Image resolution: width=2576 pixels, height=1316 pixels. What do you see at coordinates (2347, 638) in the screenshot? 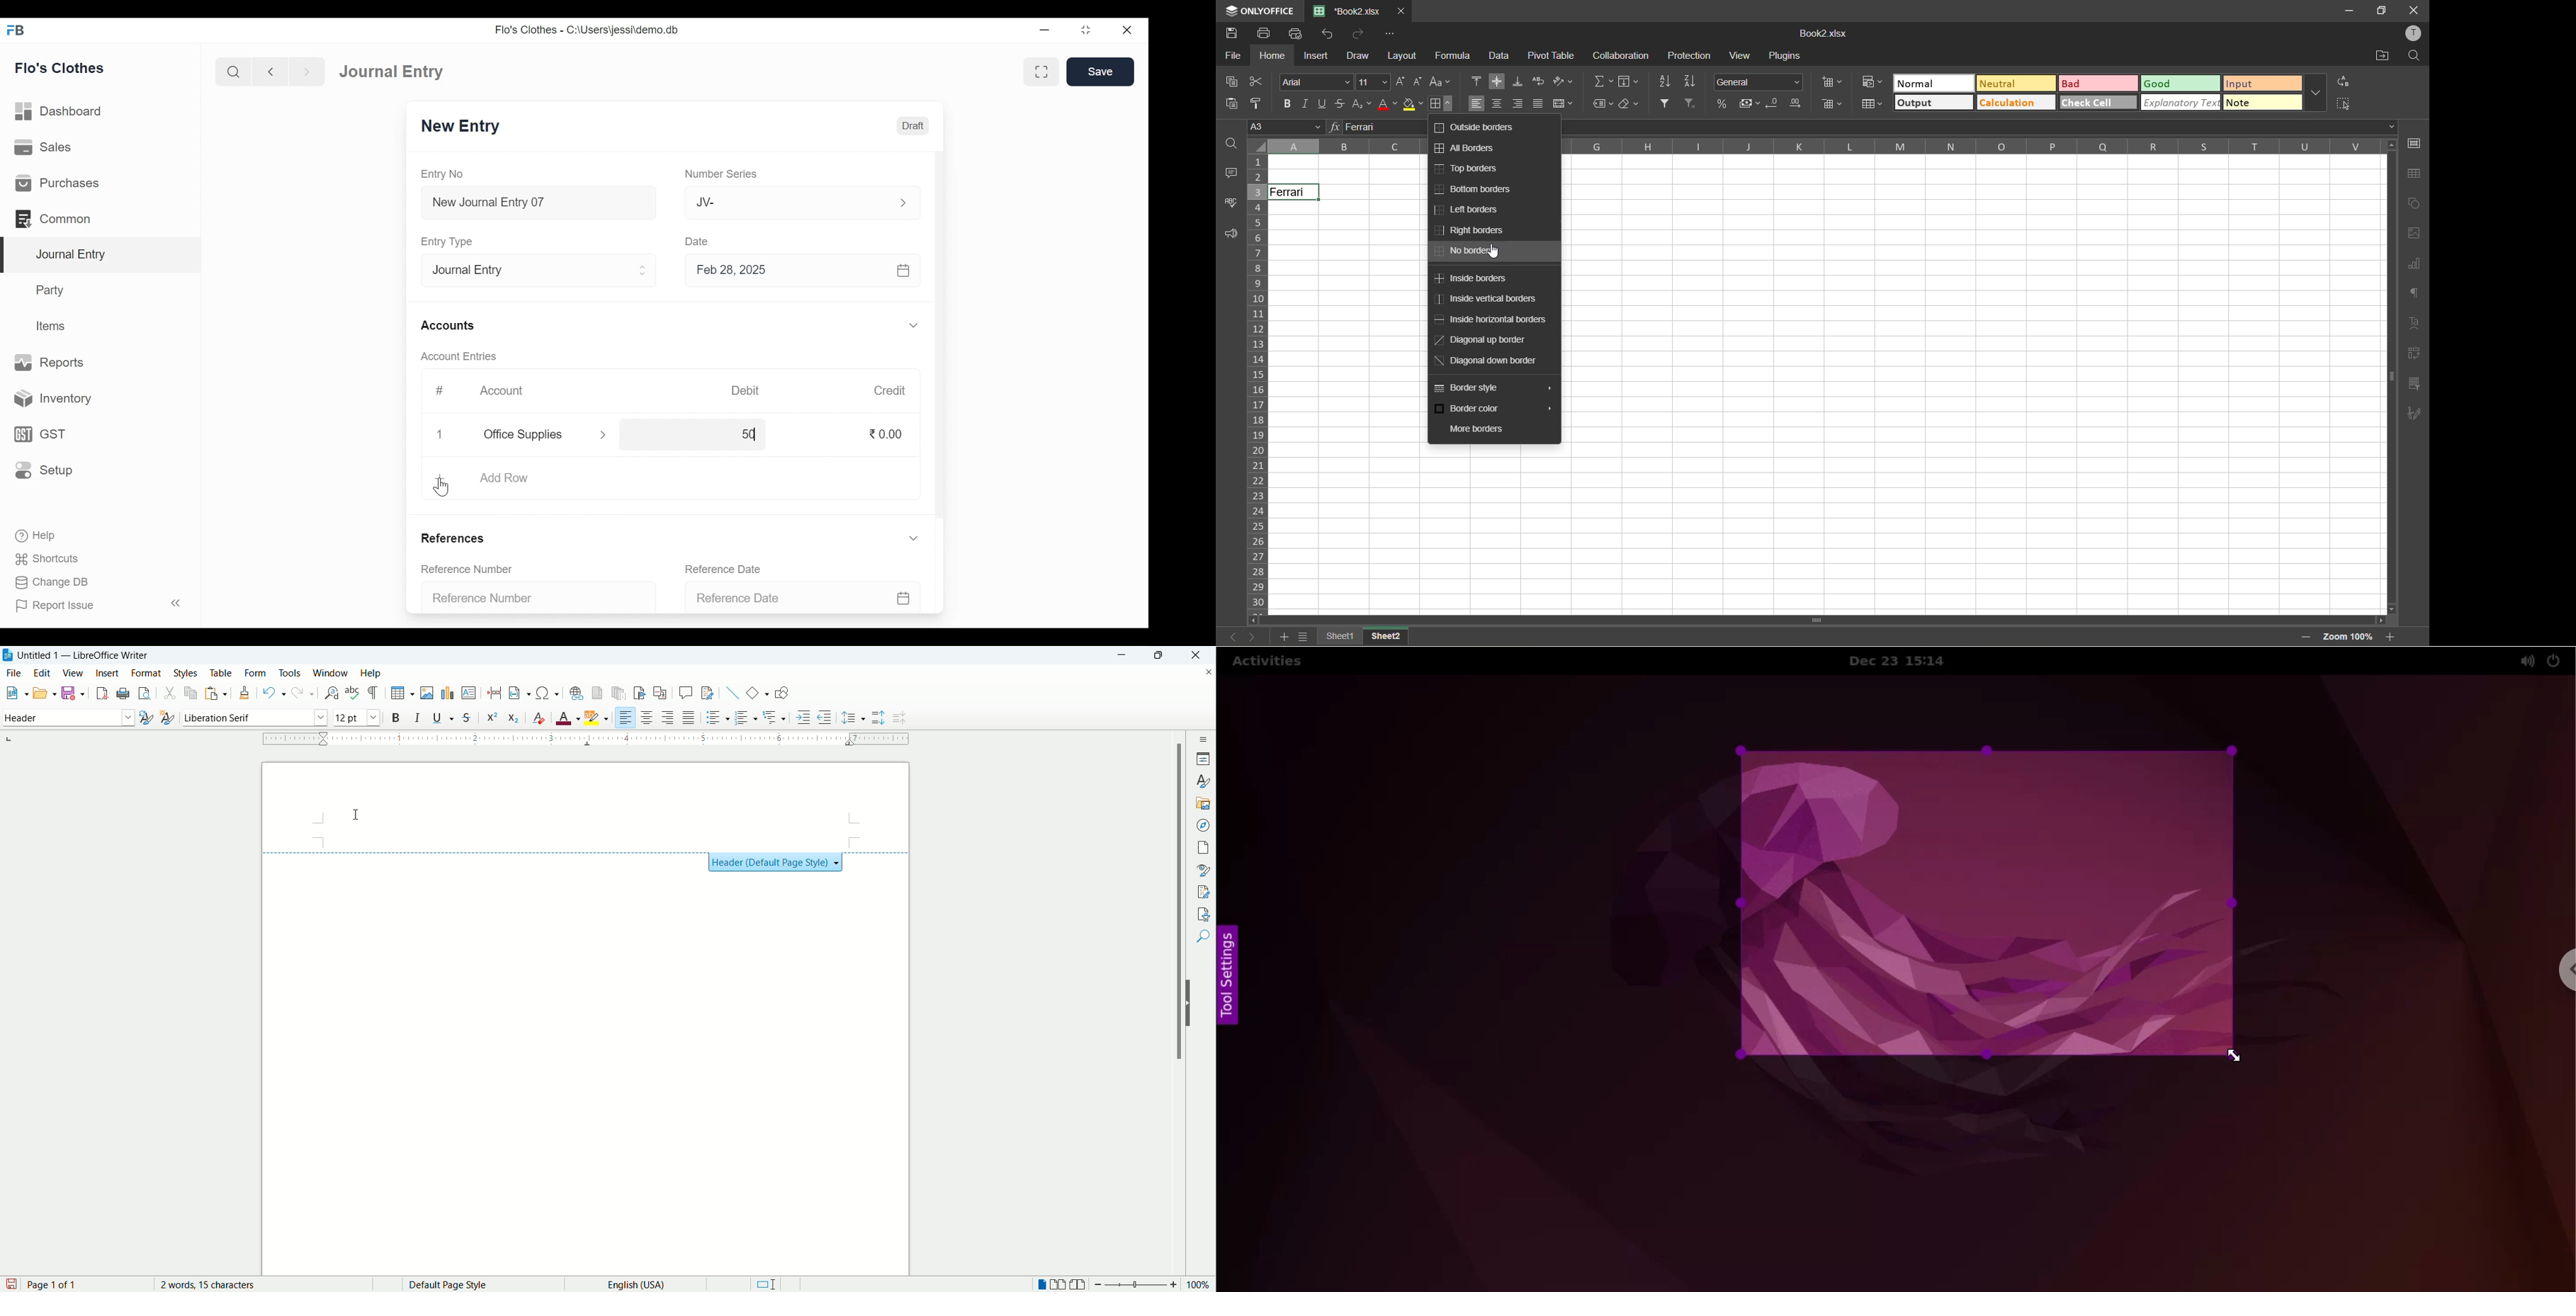
I see `zoom factor` at bounding box center [2347, 638].